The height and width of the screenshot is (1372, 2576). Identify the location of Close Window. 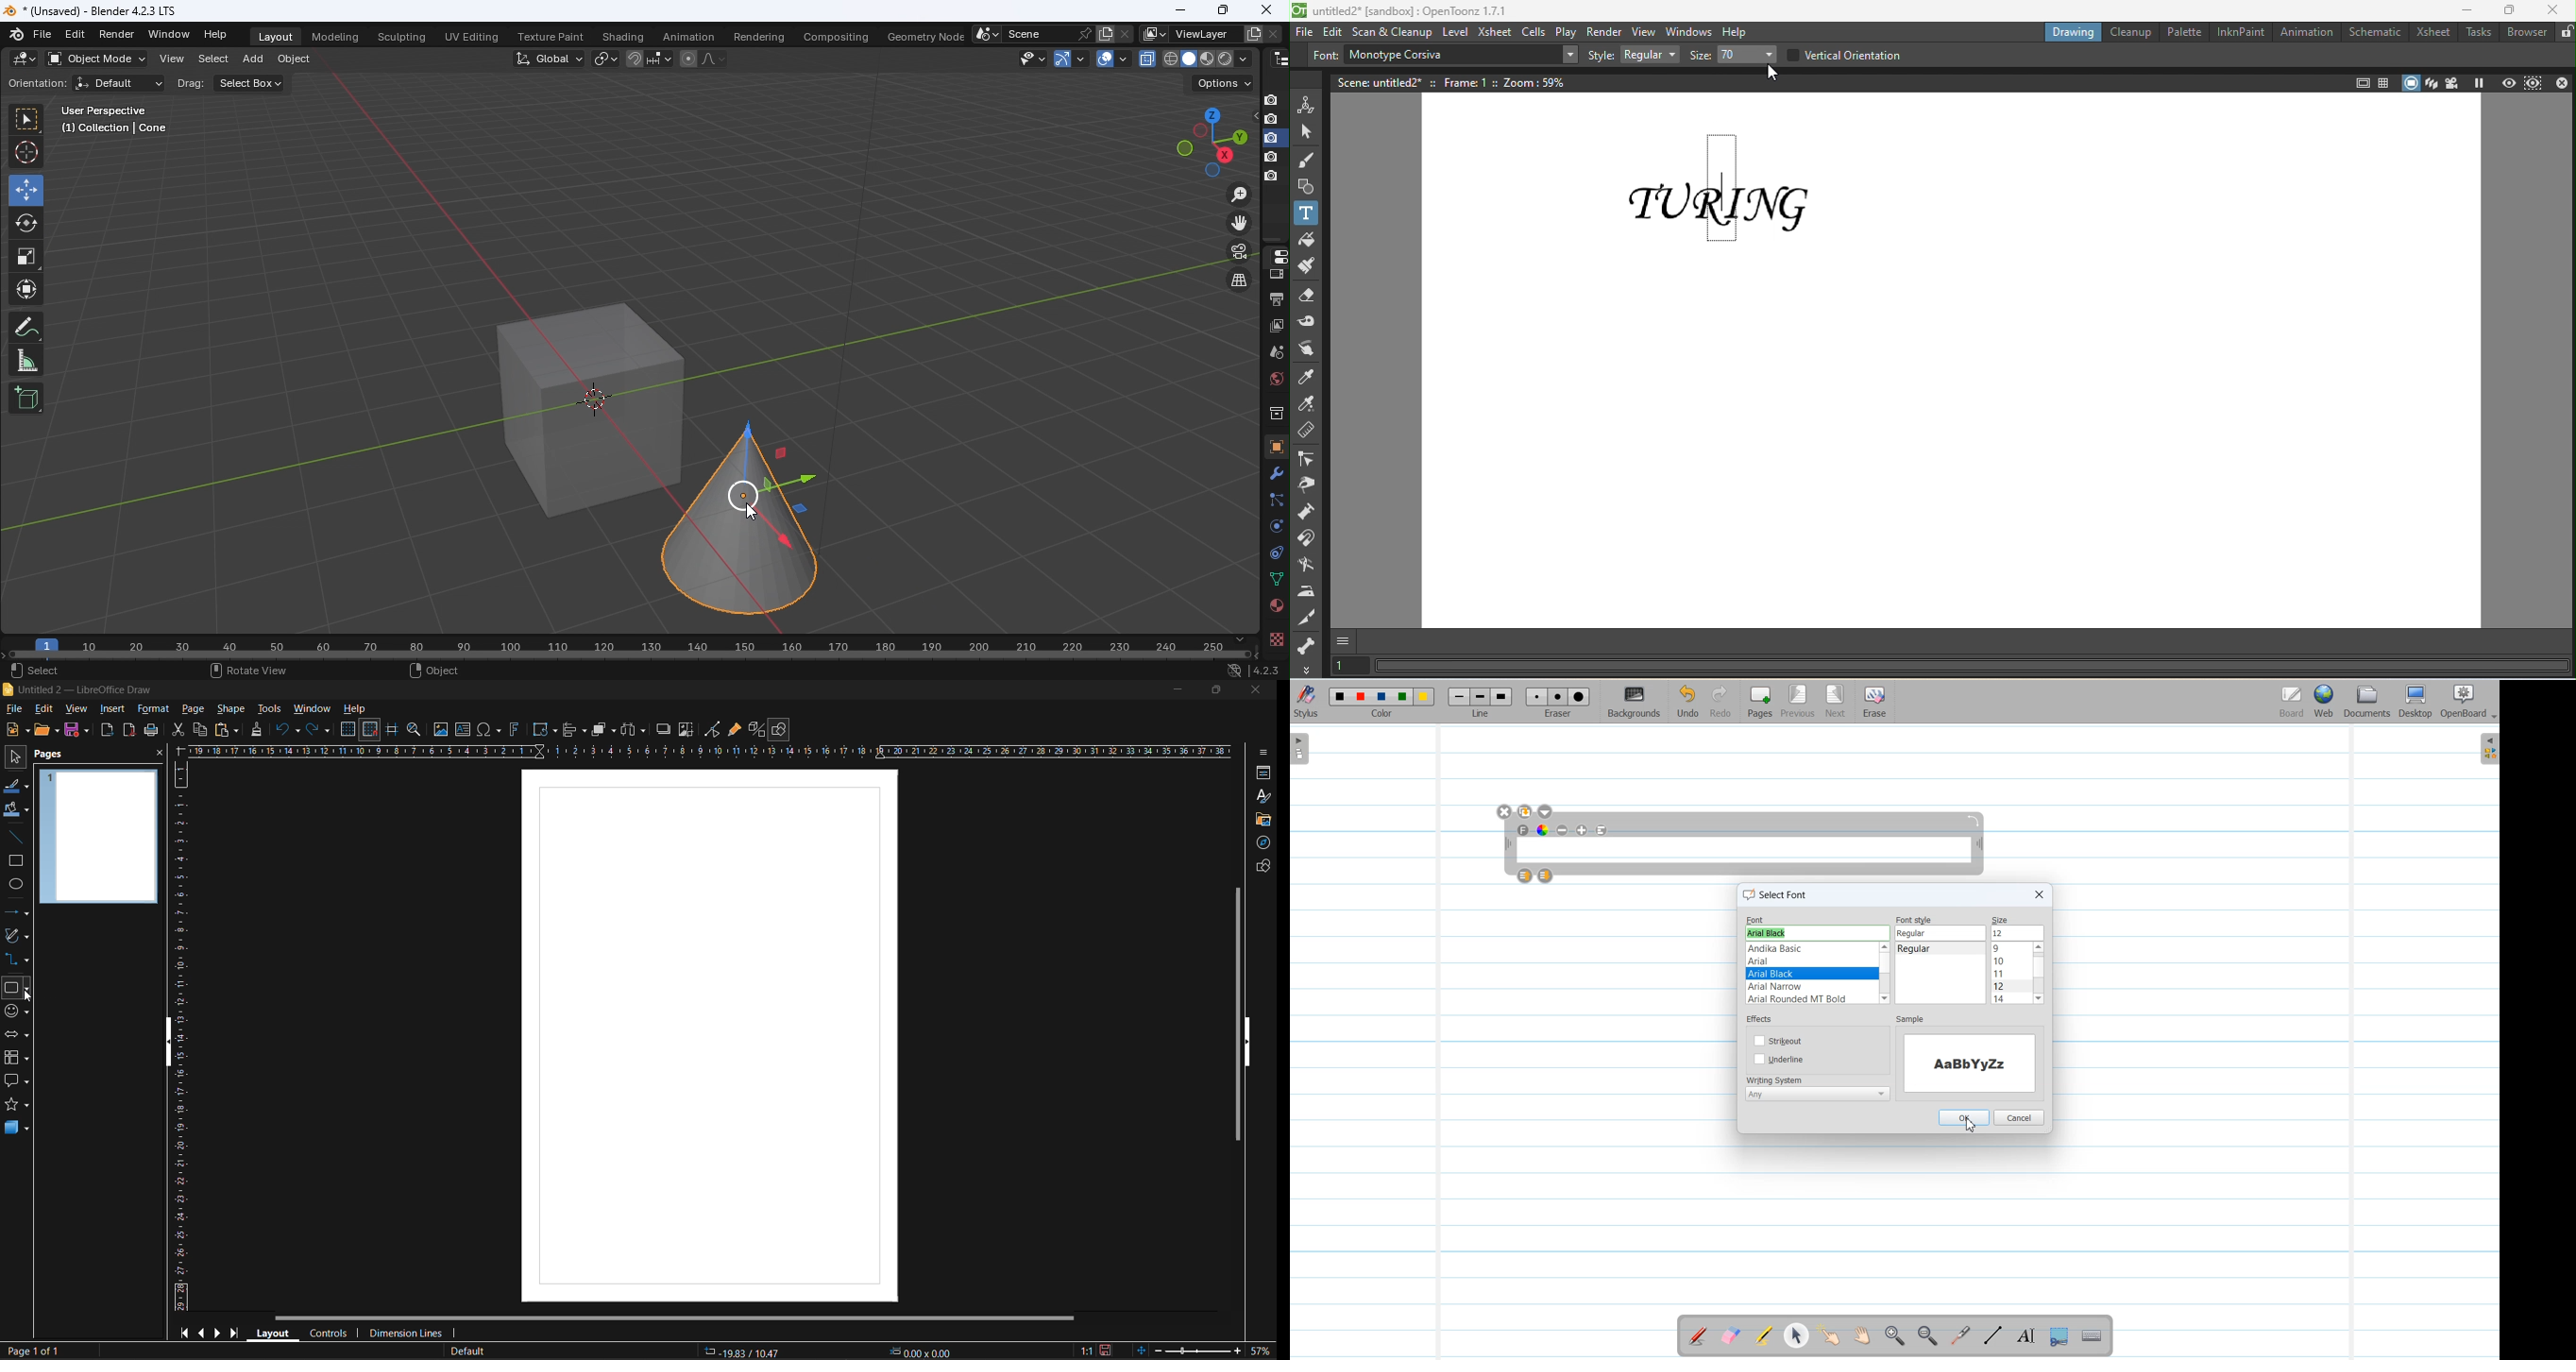
(1505, 812).